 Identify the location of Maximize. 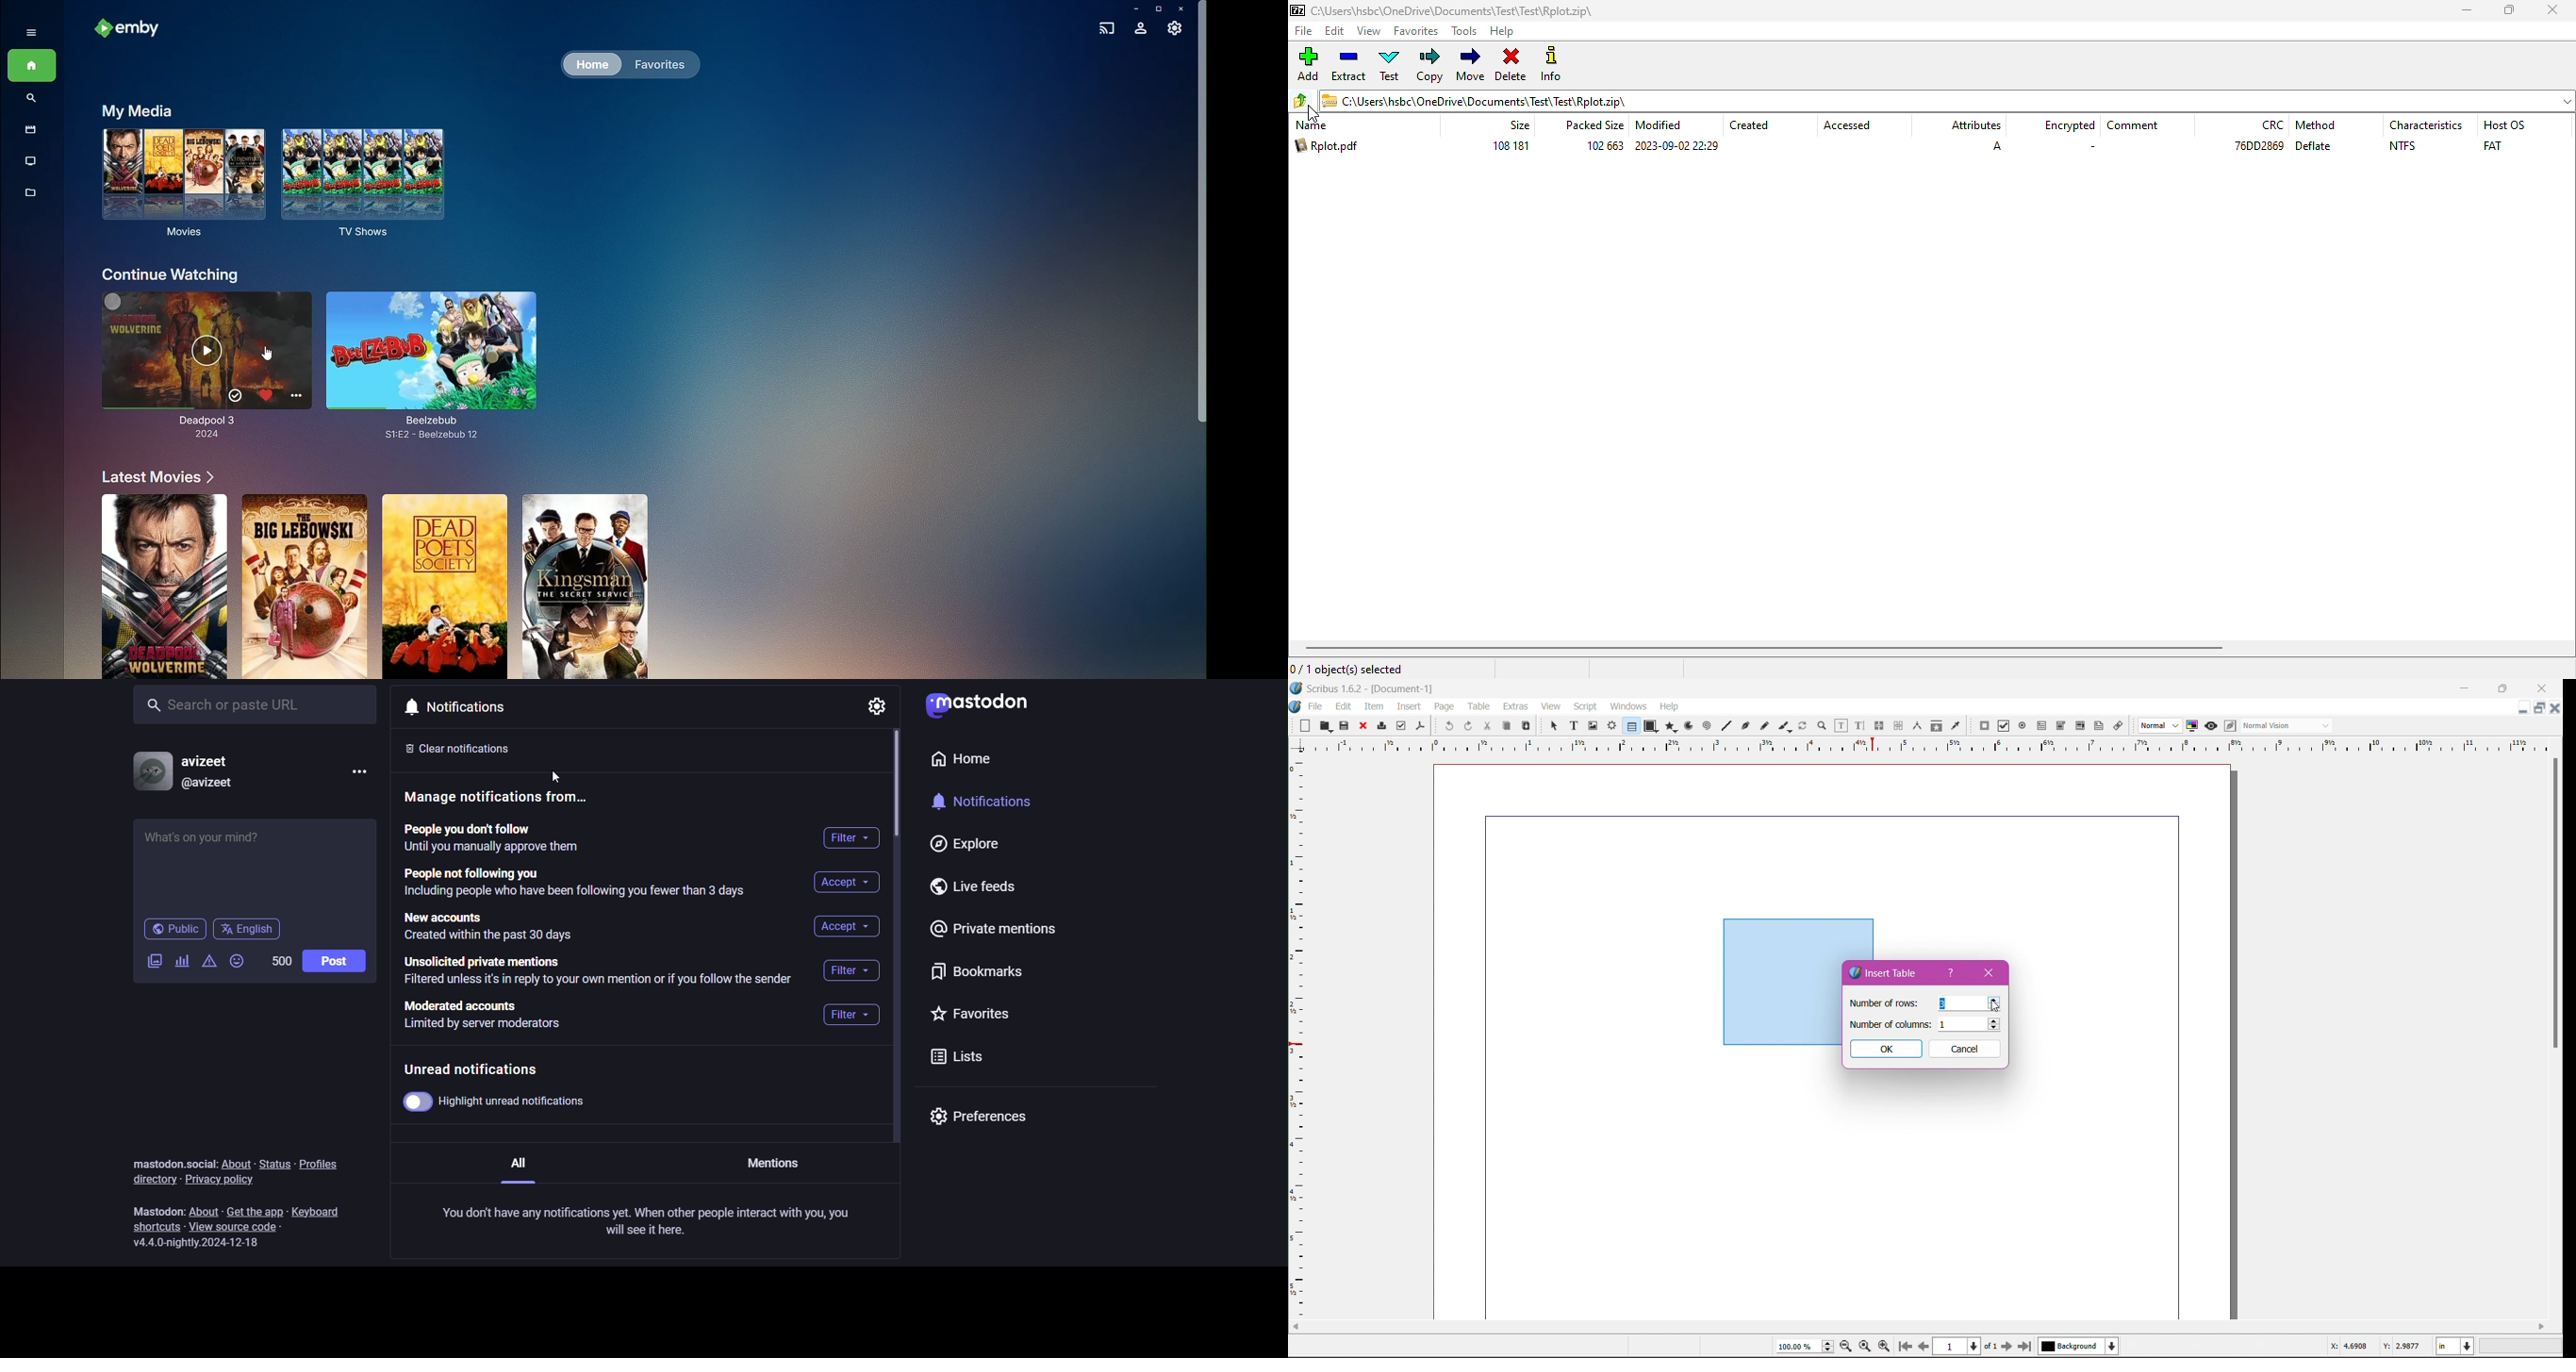
(2541, 708).